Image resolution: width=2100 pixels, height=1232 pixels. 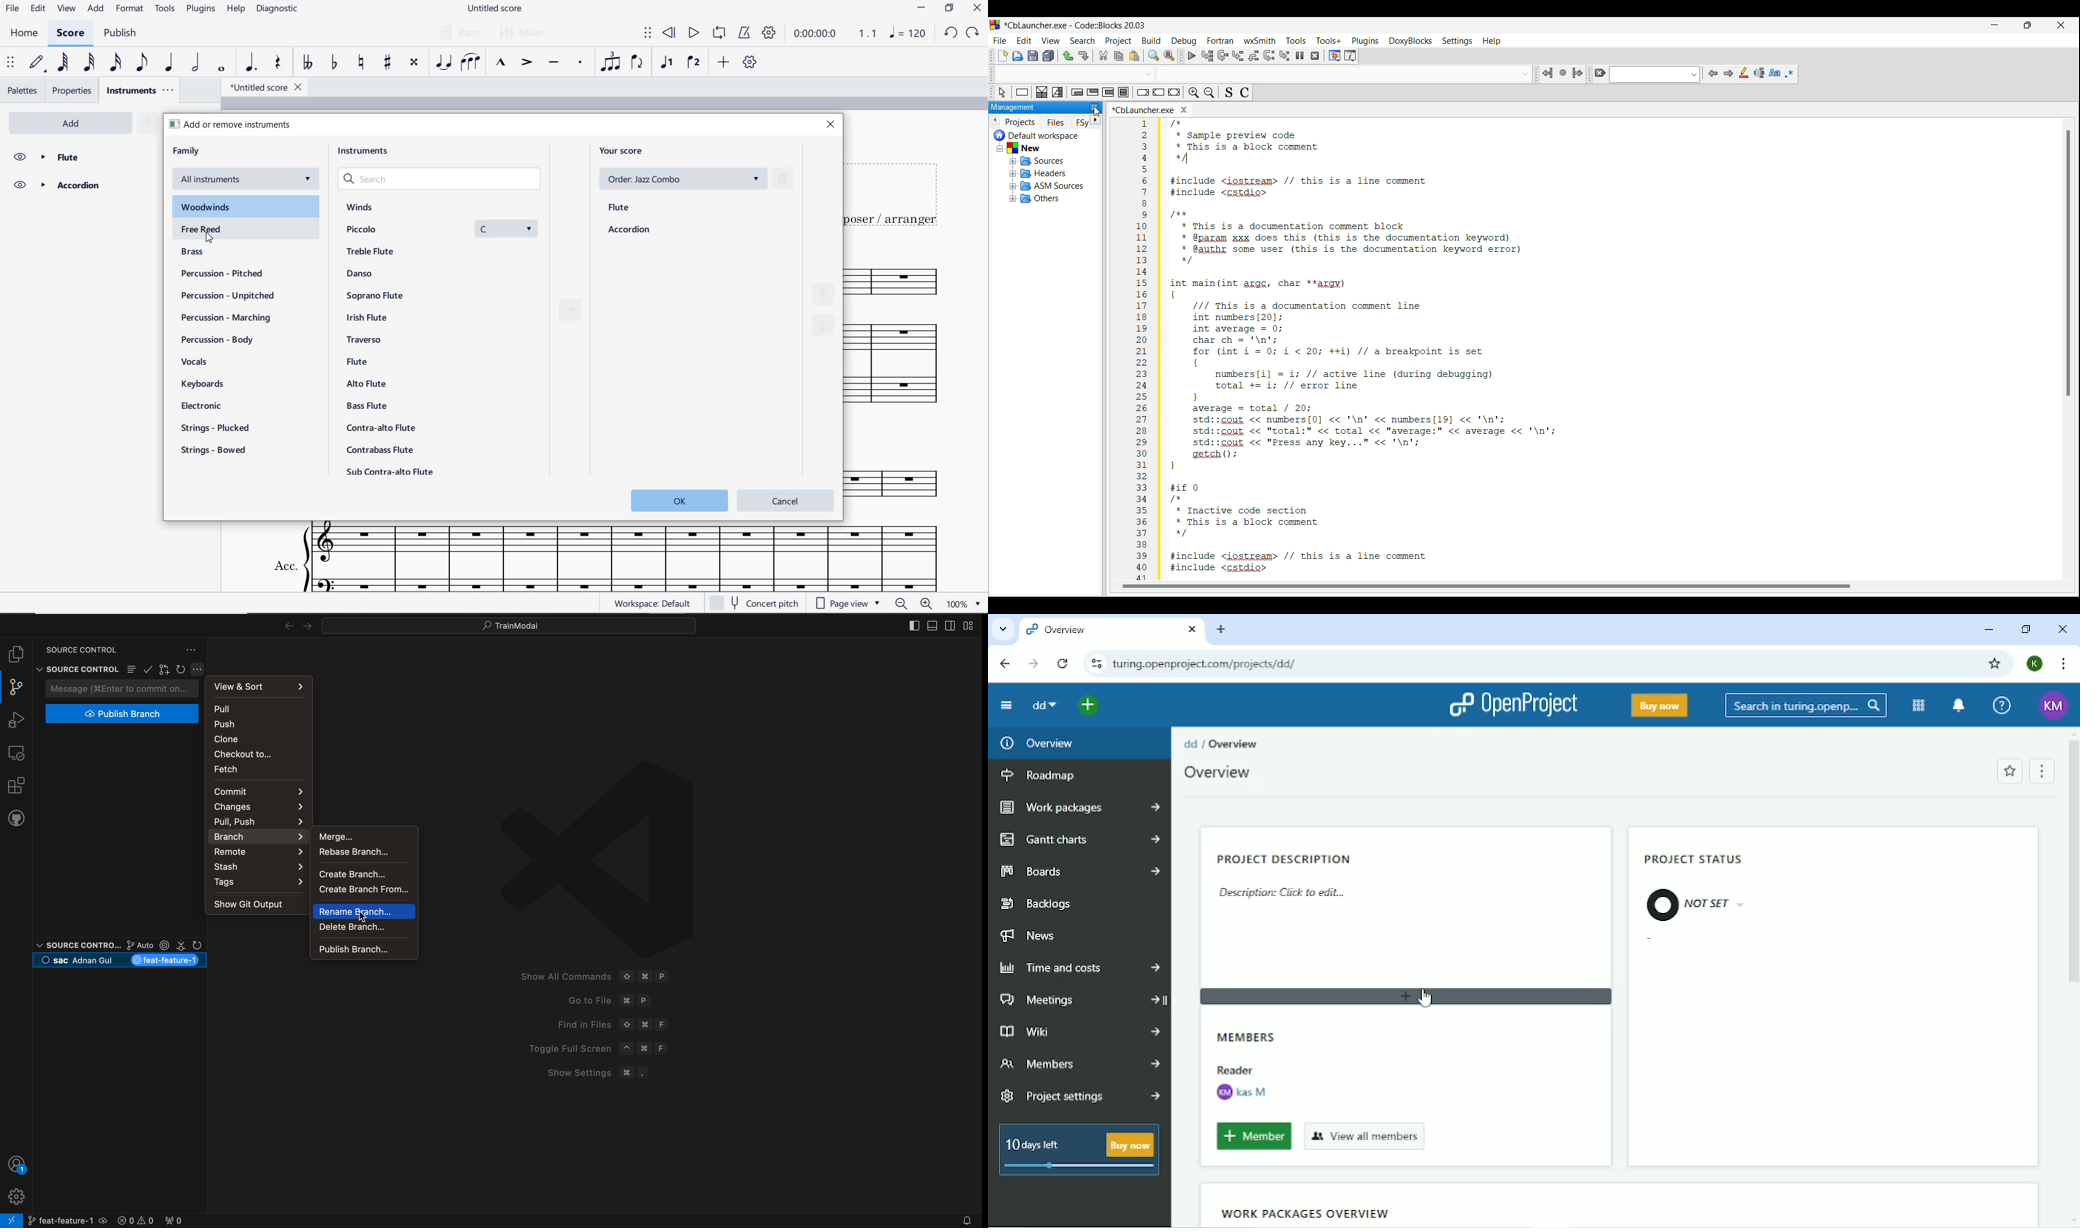 I want to click on tie, so click(x=445, y=62).